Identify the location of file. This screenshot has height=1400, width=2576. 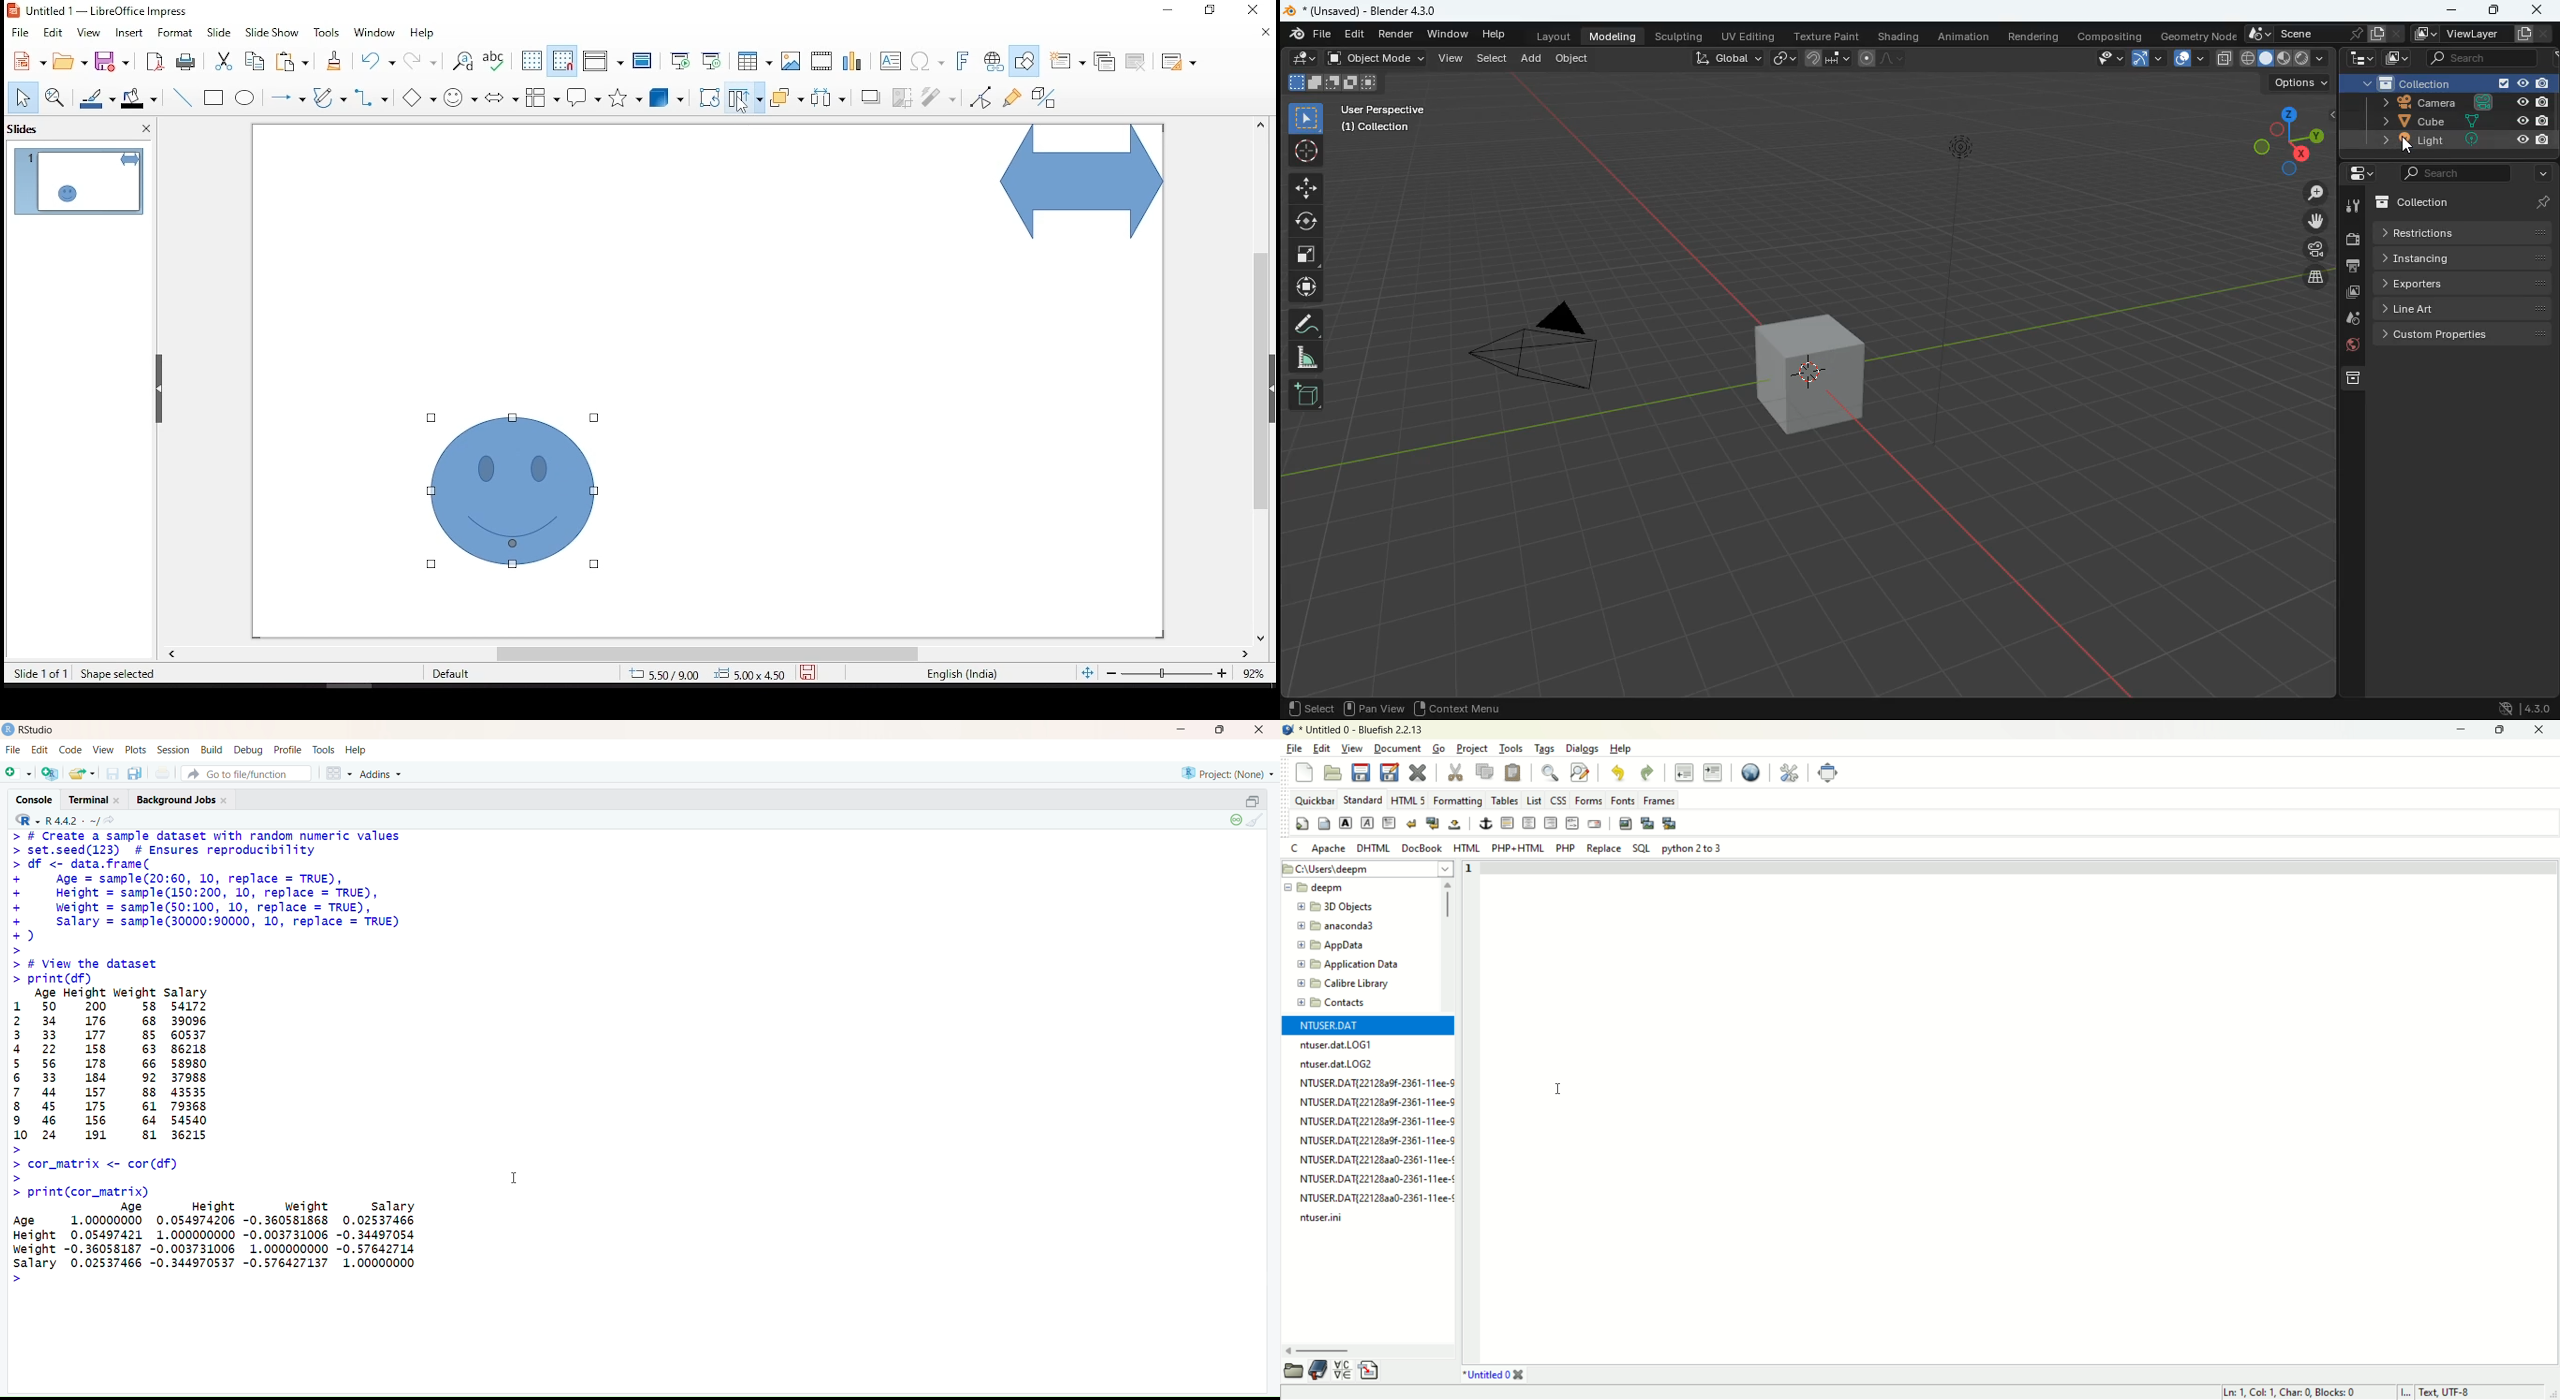
(1293, 747).